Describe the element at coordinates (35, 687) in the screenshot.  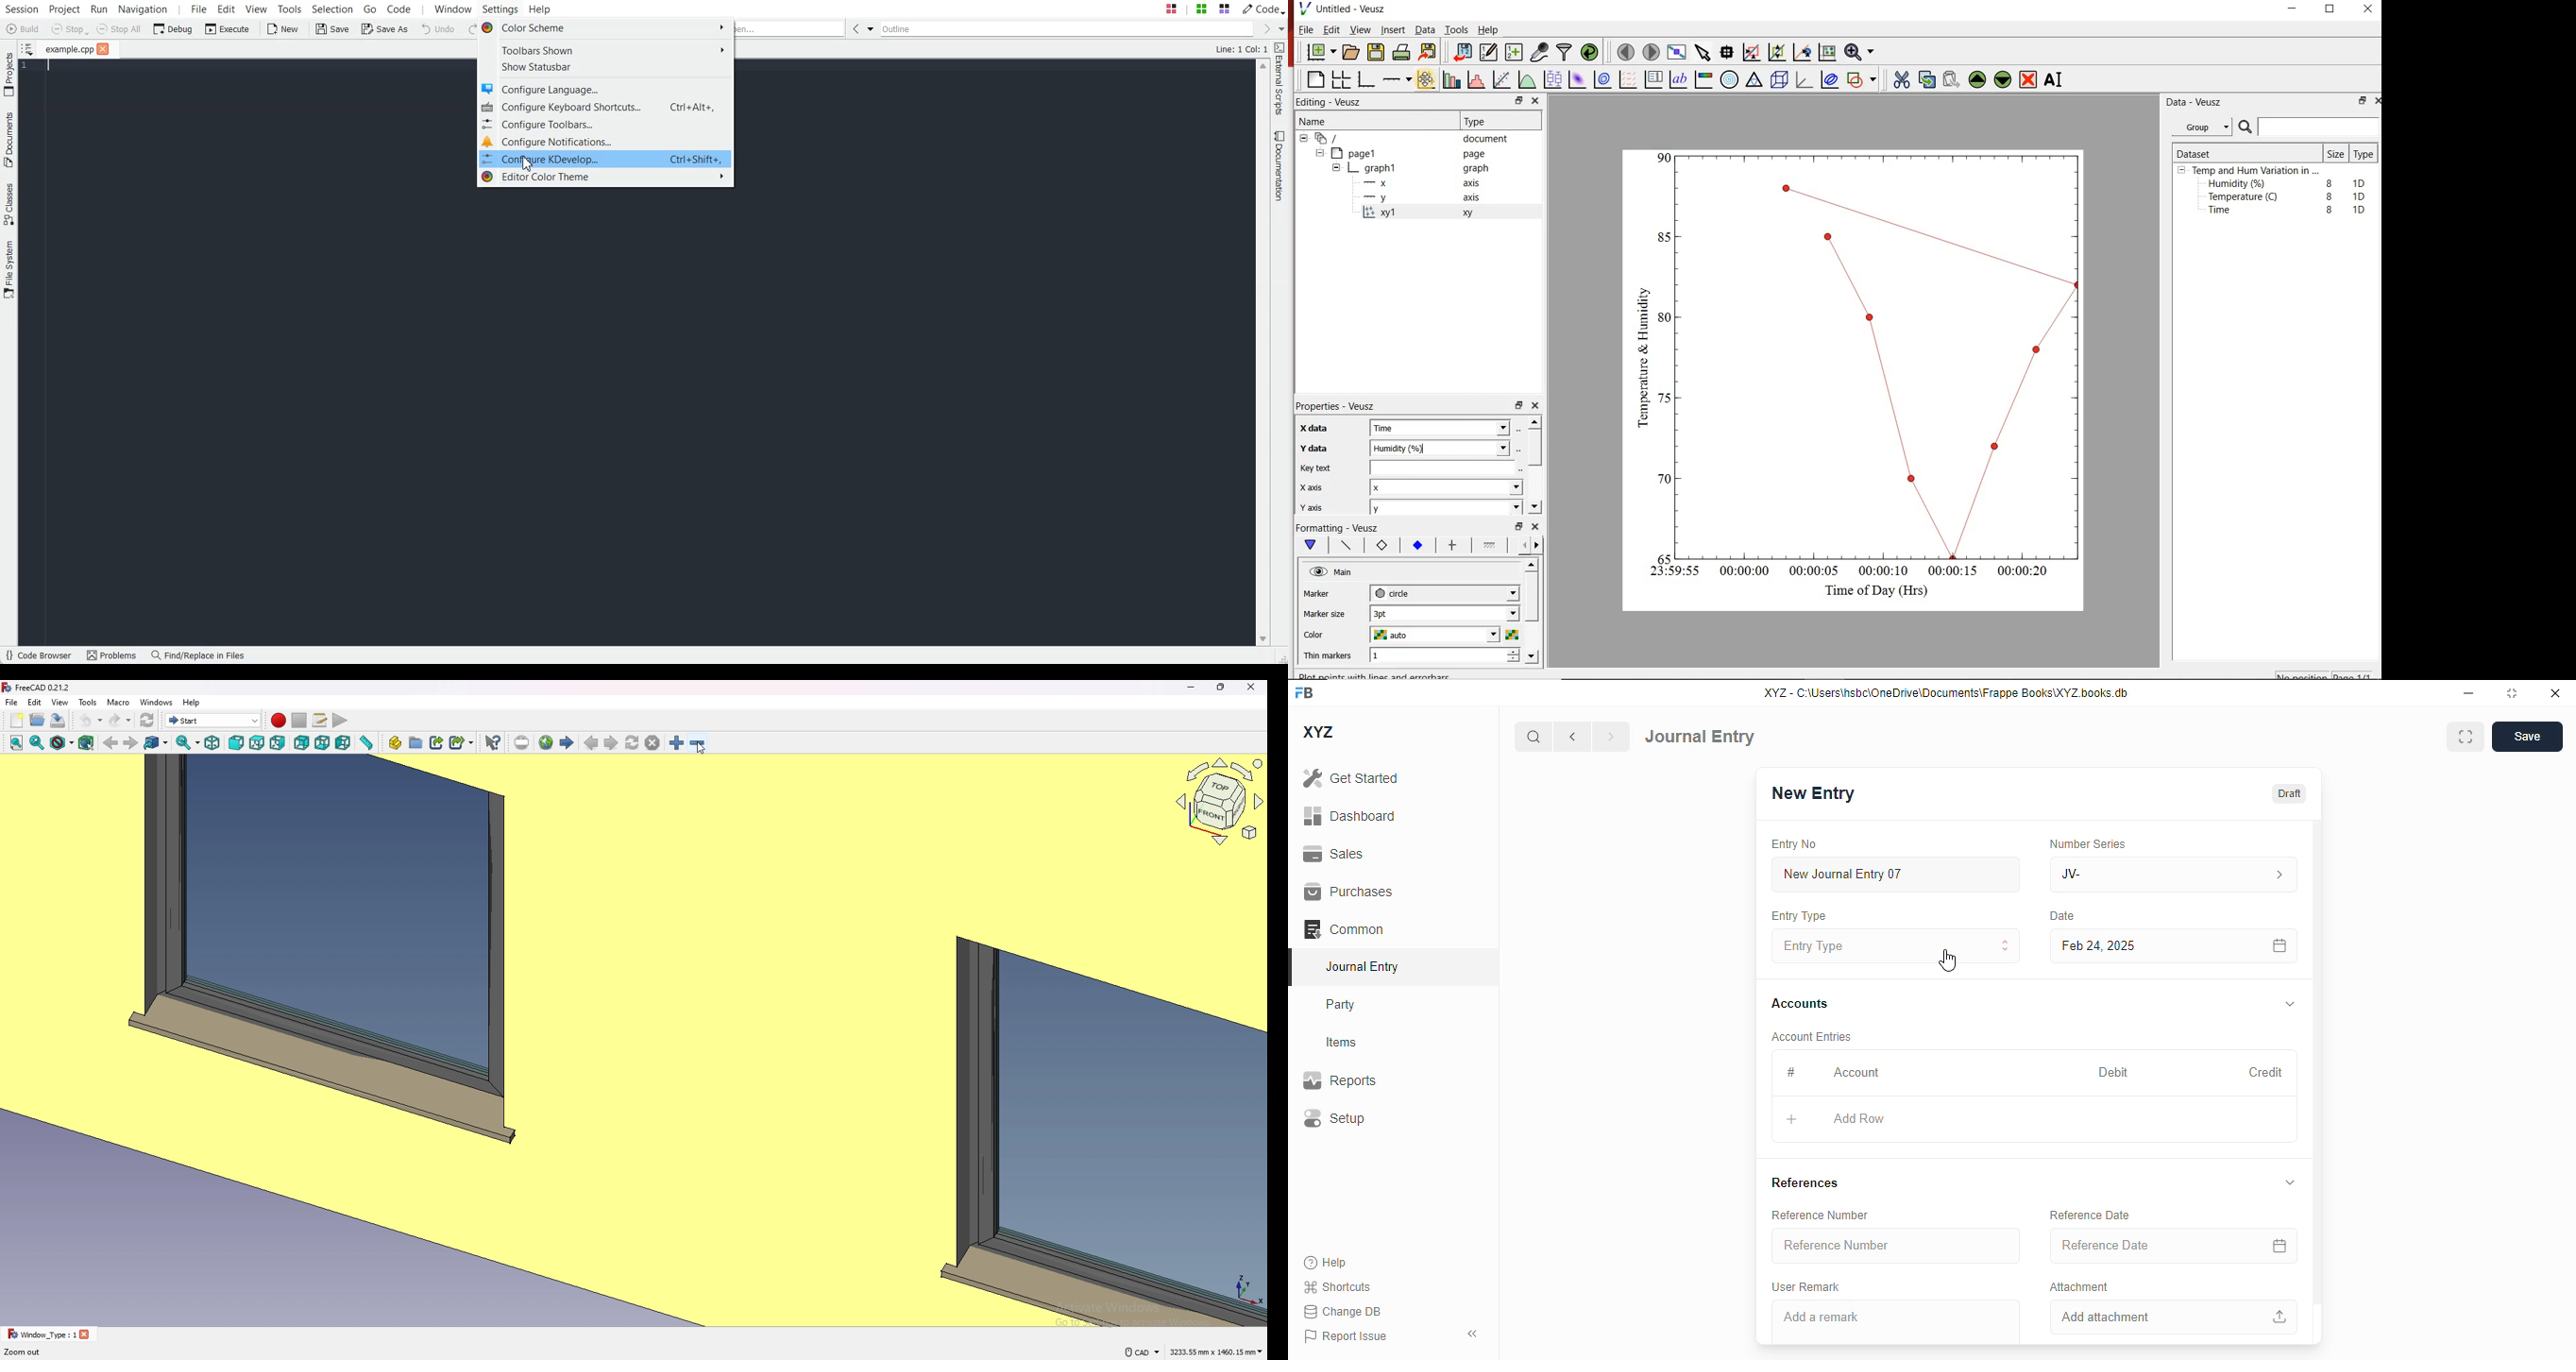
I see `freeCAD` at that location.